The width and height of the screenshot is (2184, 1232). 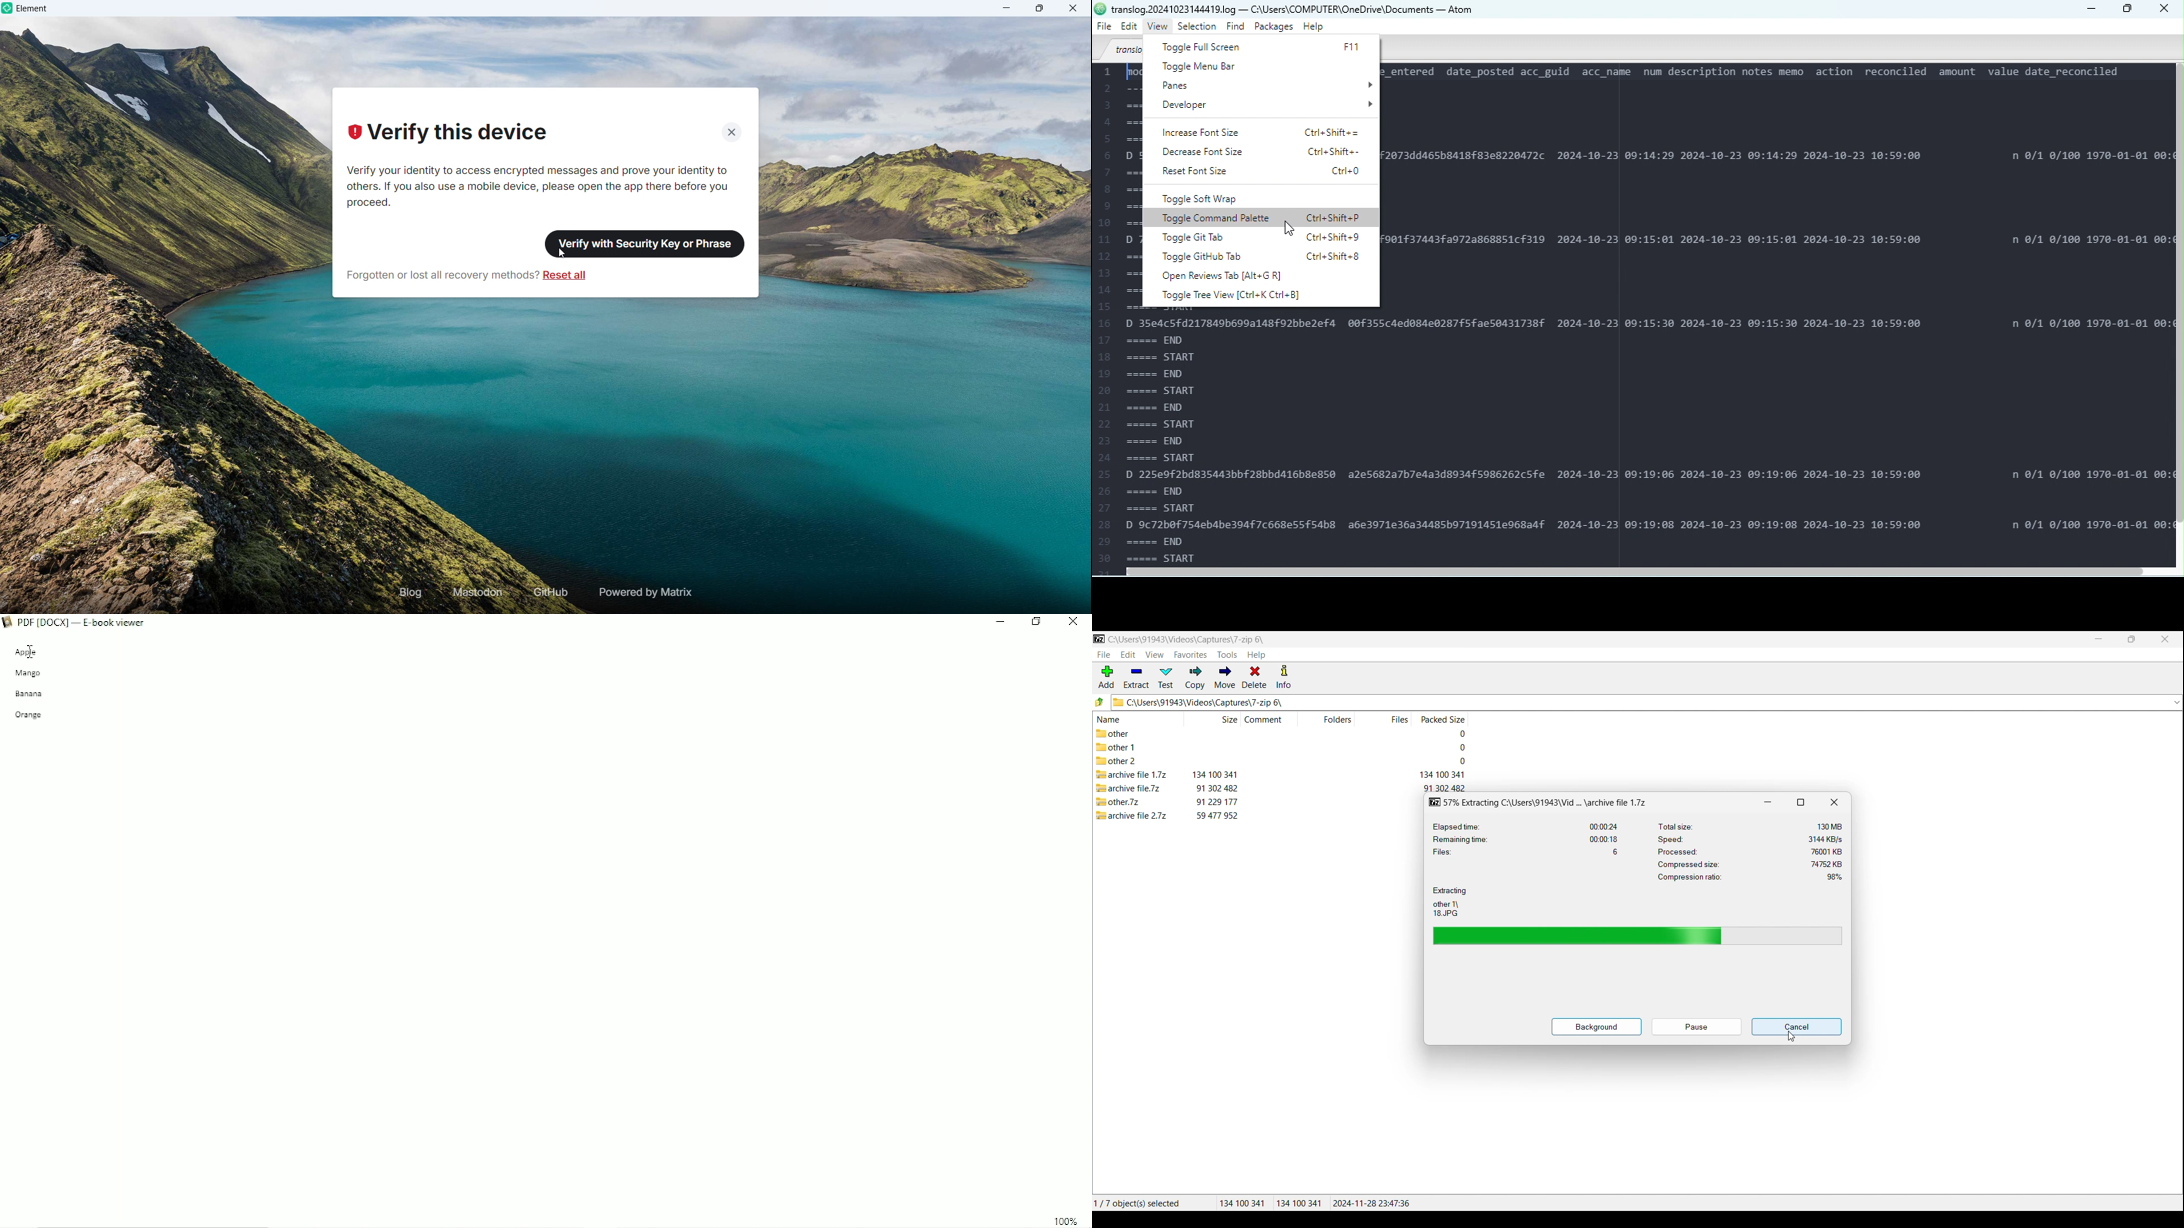 What do you see at coordinates (1118, 802) in the screenshot?
I see `other.7z ` at bounding box center [1118, 802].